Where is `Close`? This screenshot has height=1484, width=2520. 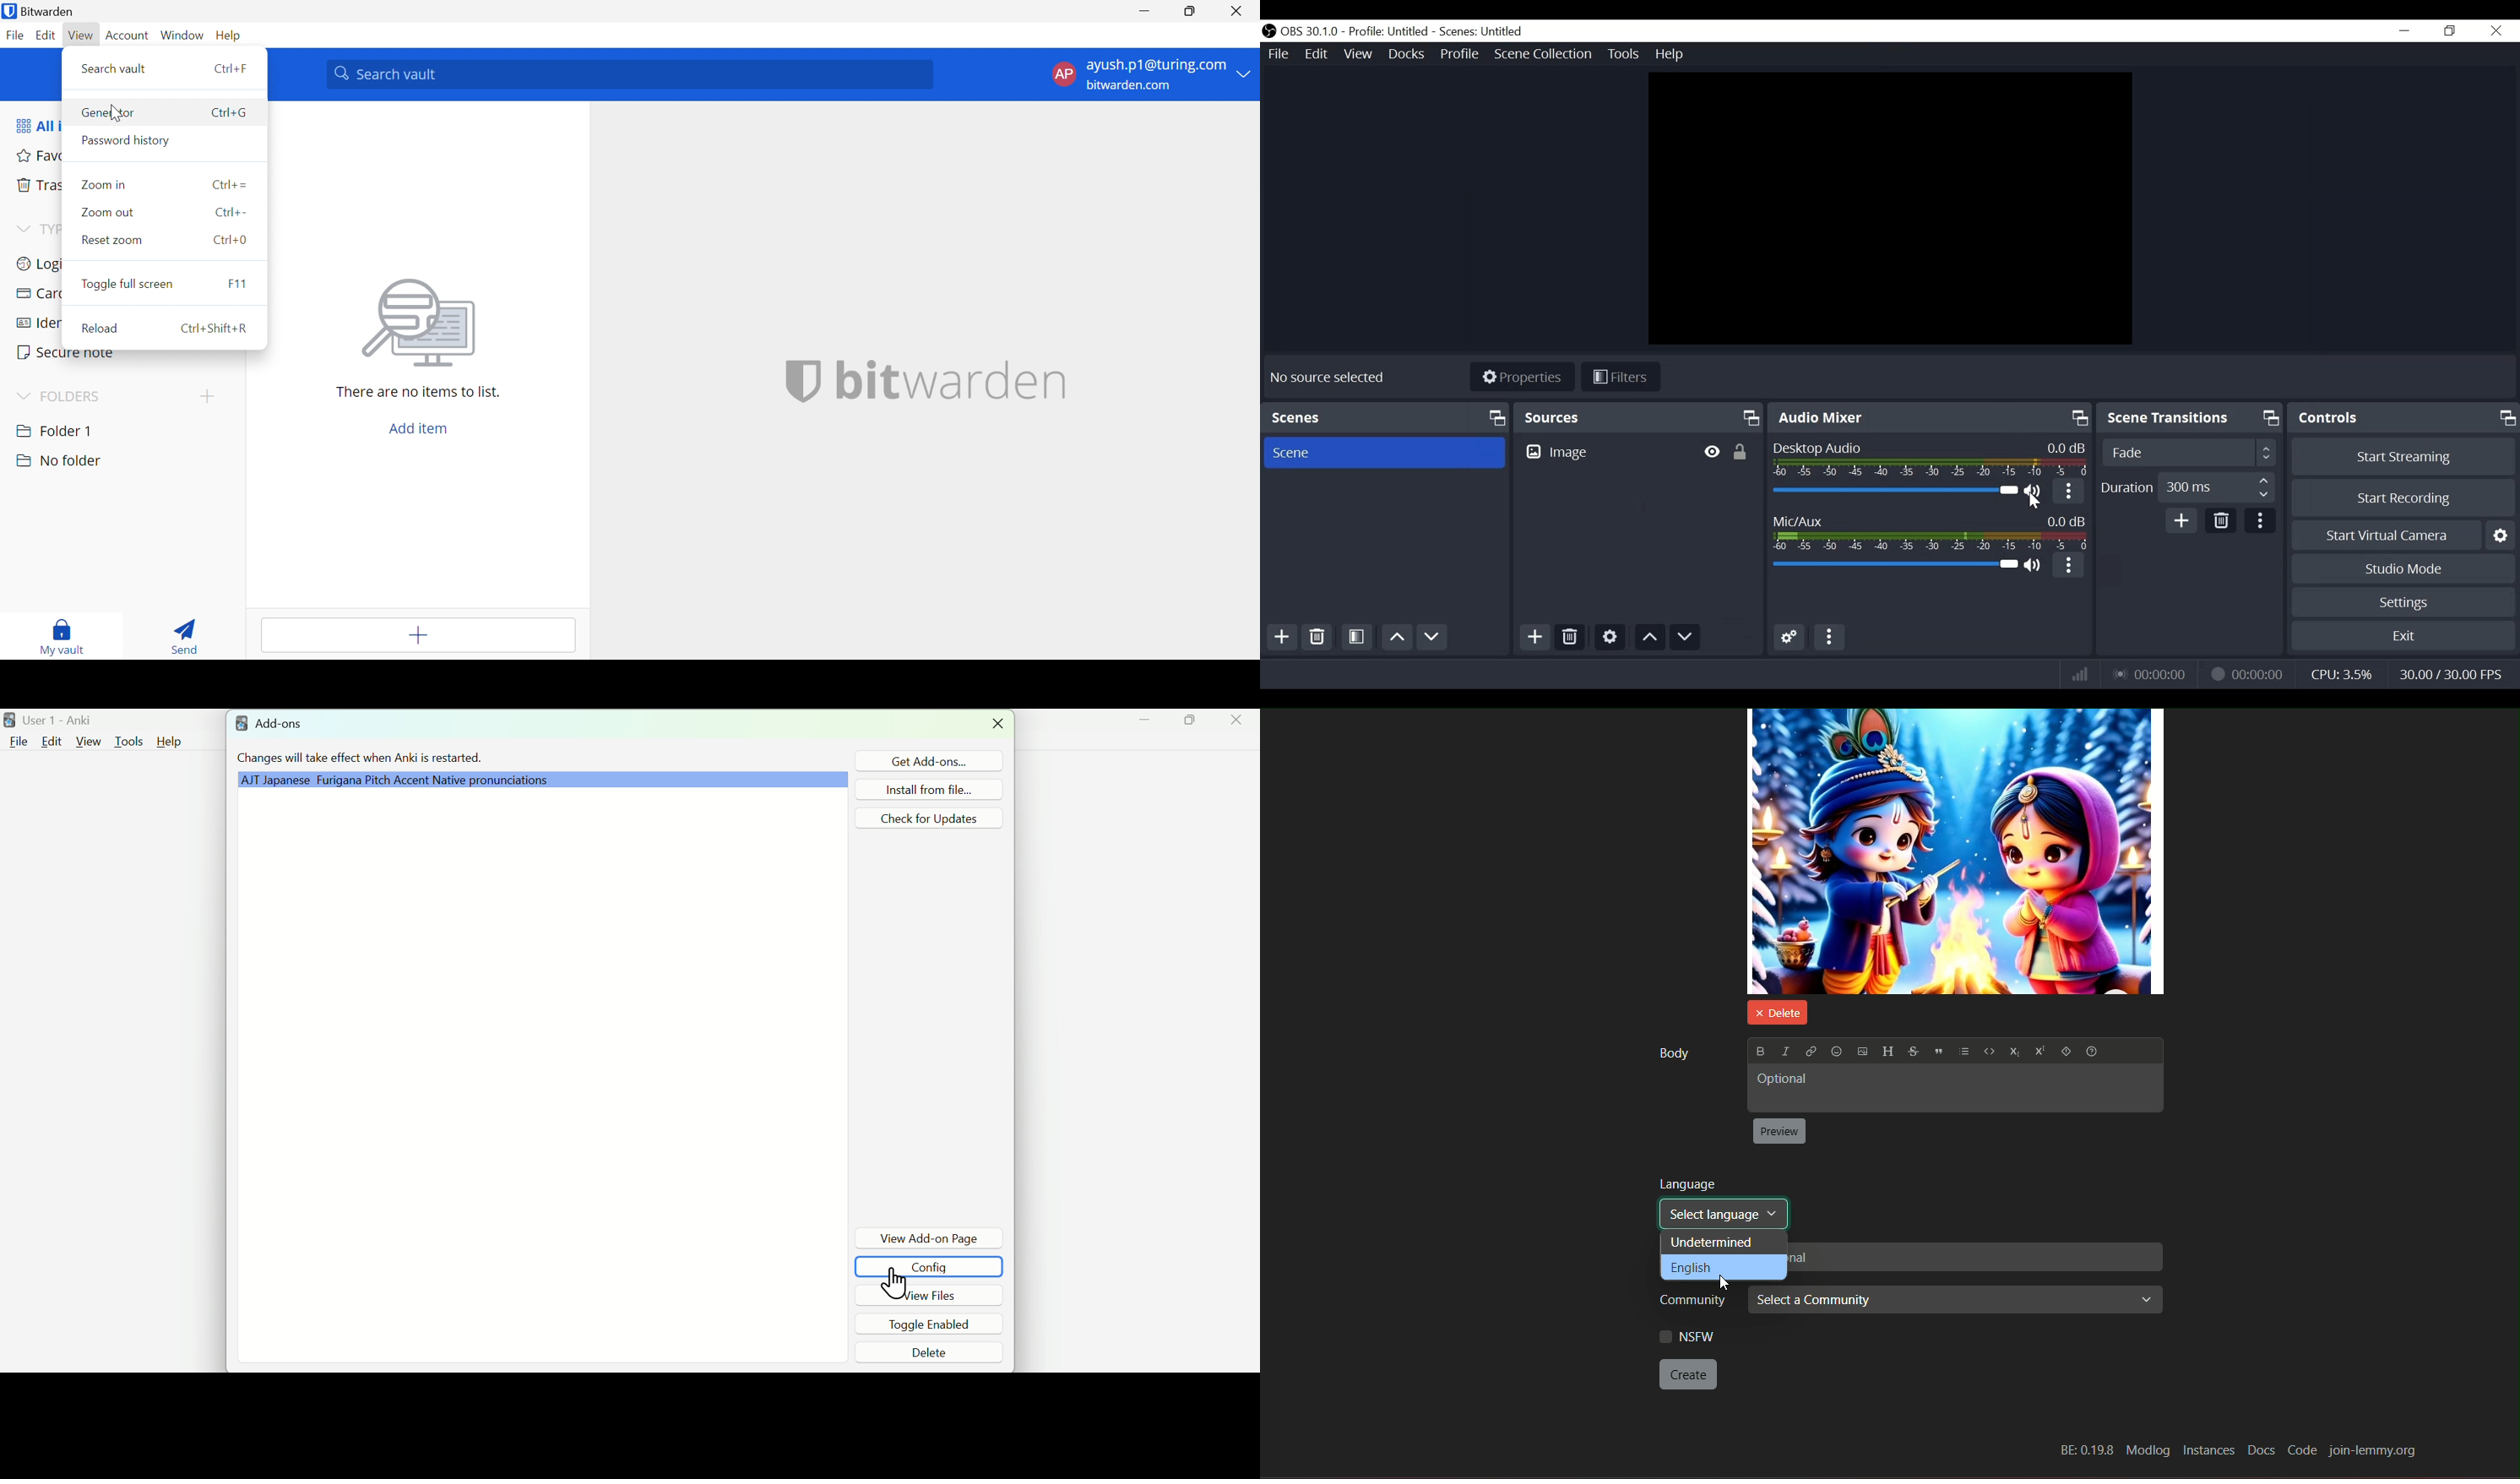 Close is located at coordinates (1238, 11).